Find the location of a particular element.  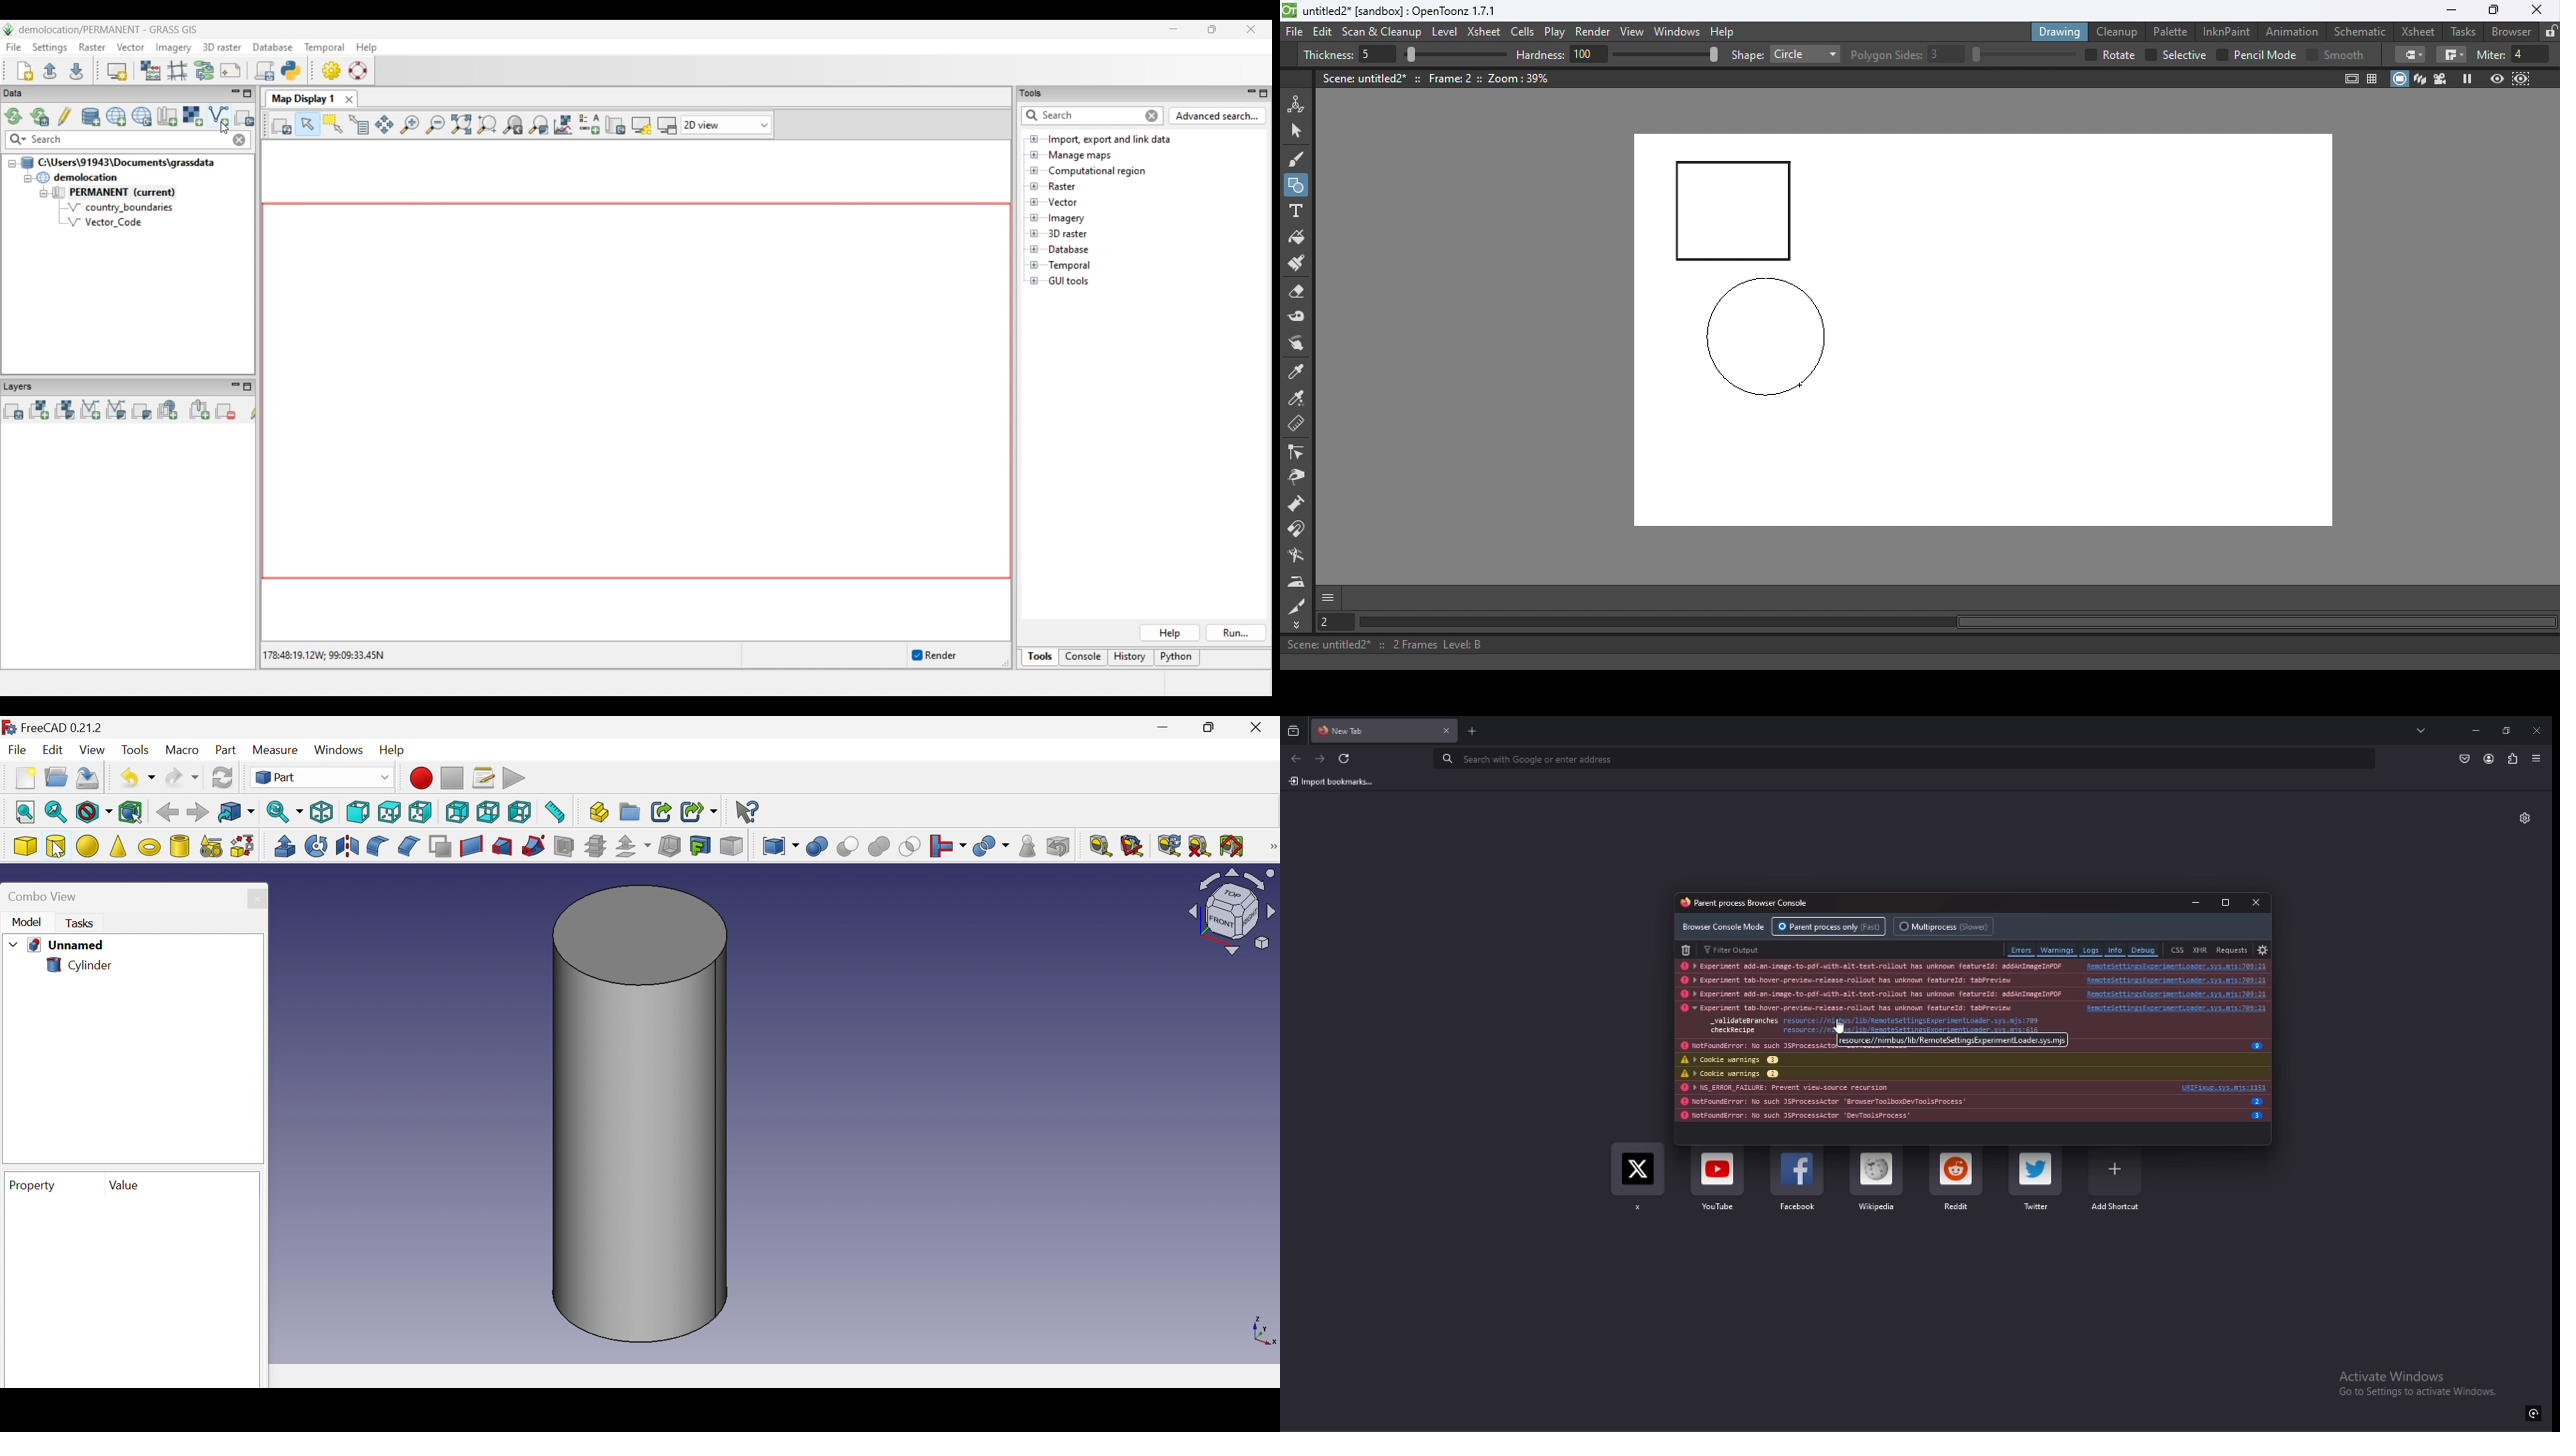

source is located at coordinates (2171, 1006).